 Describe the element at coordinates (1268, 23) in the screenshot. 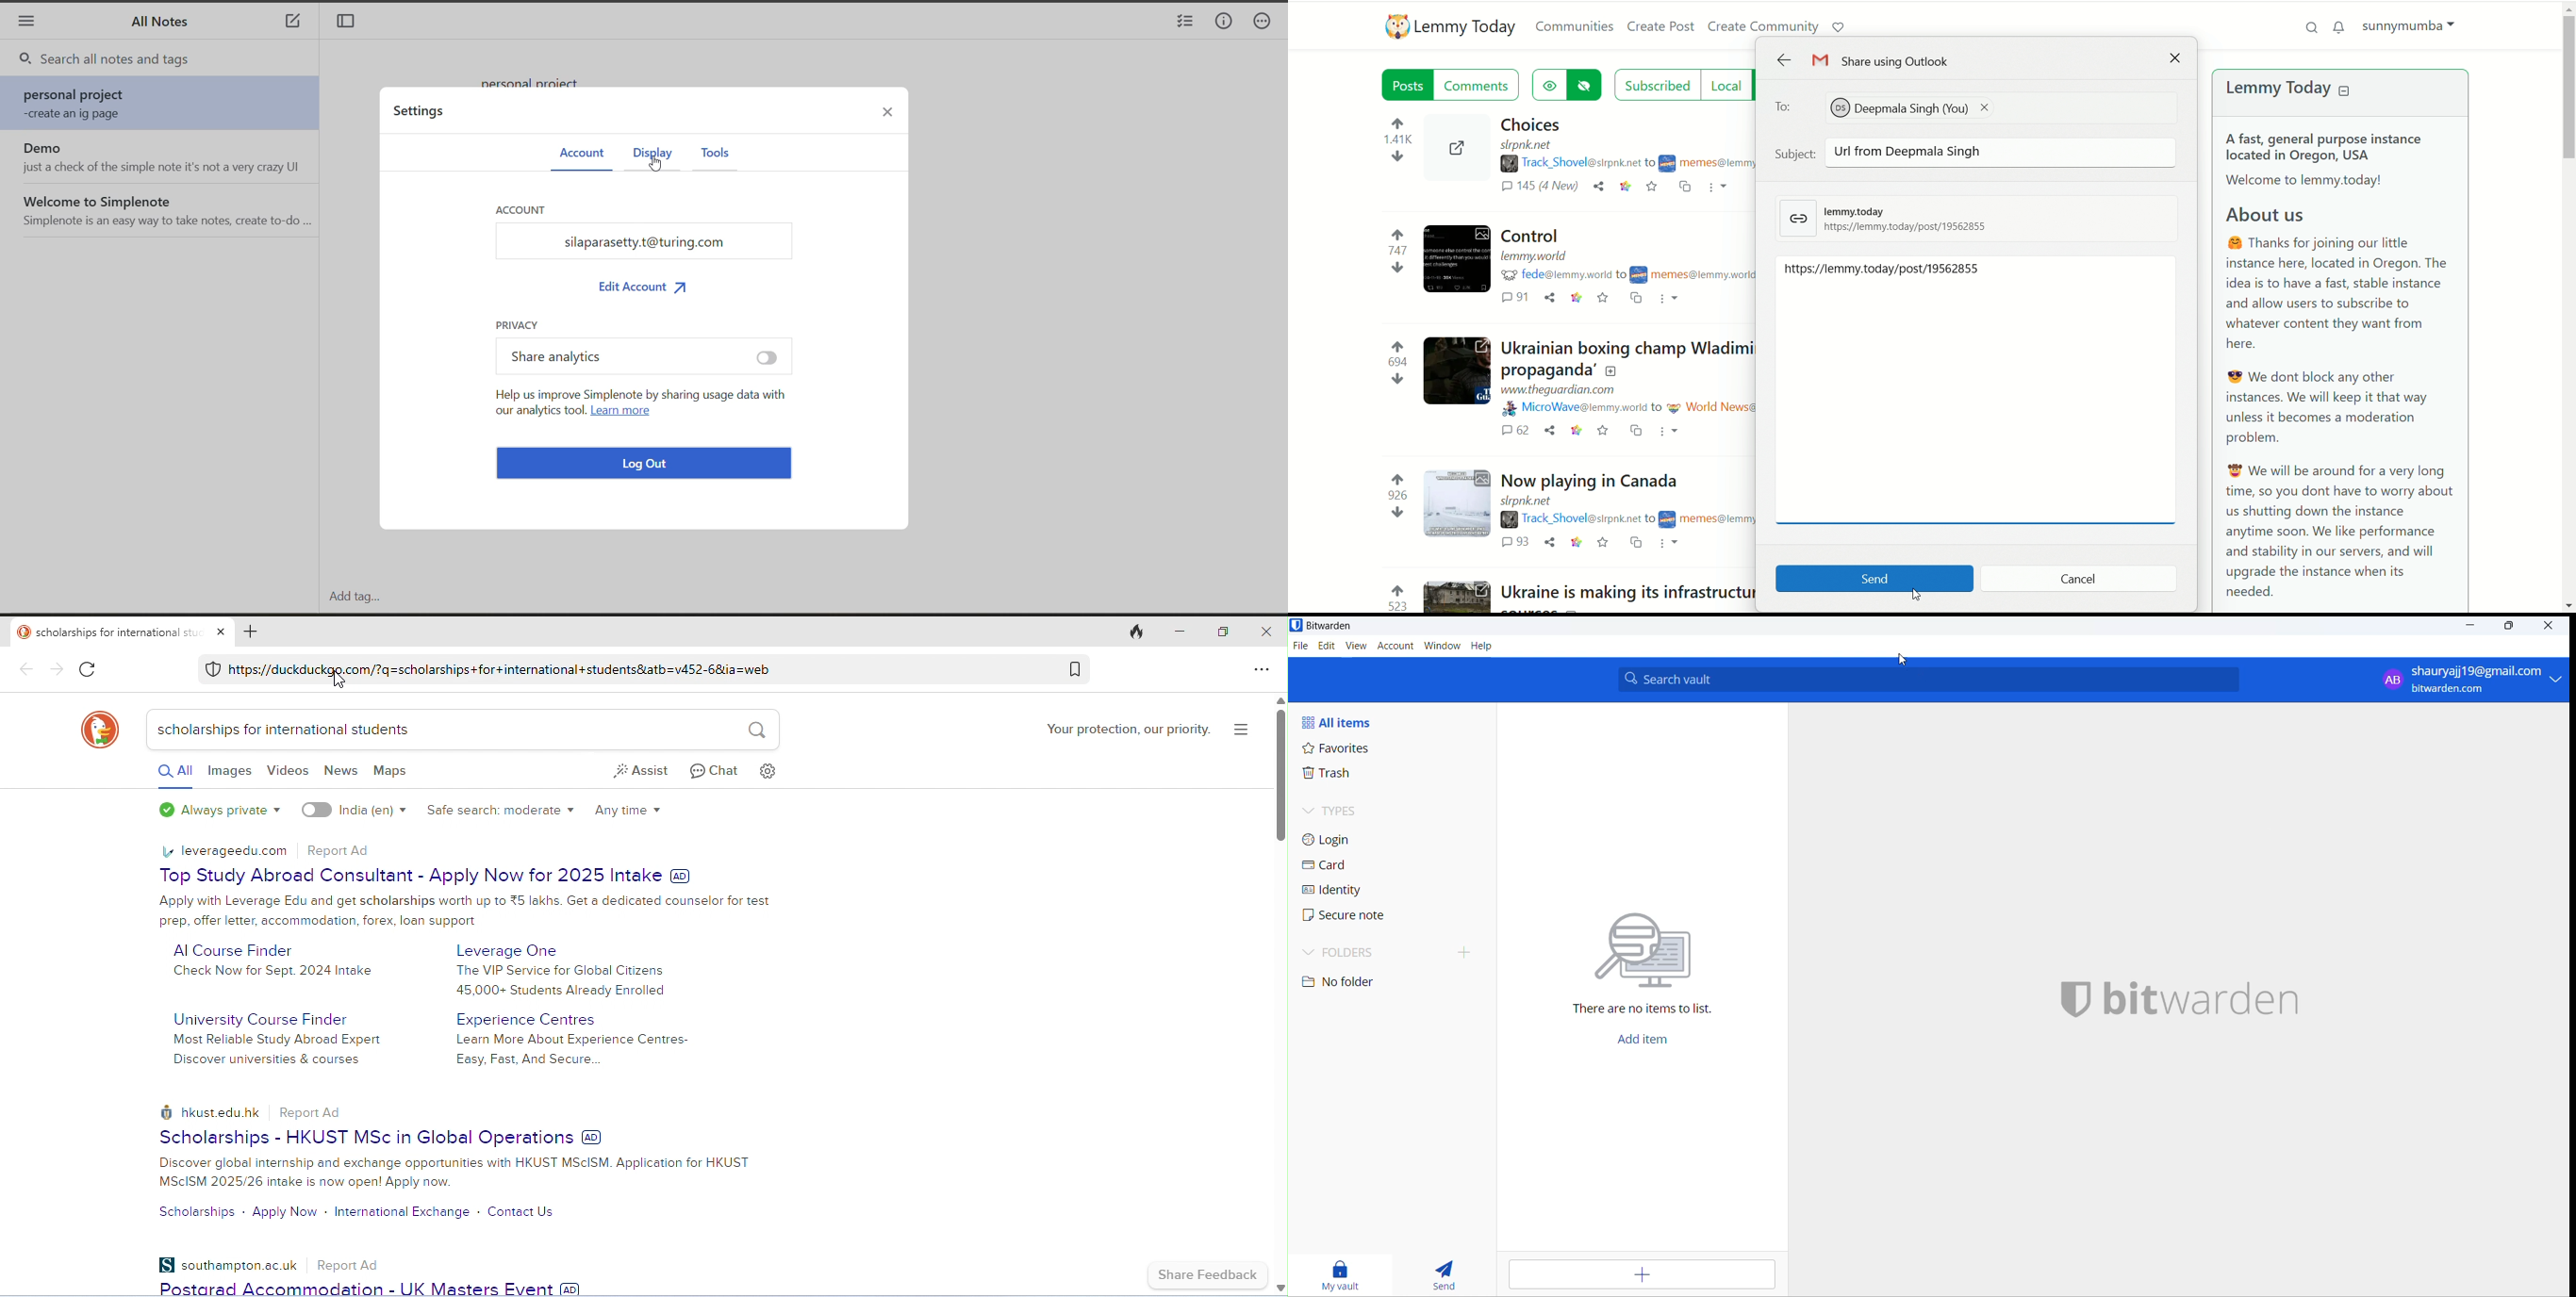

I see `actions` at that location.